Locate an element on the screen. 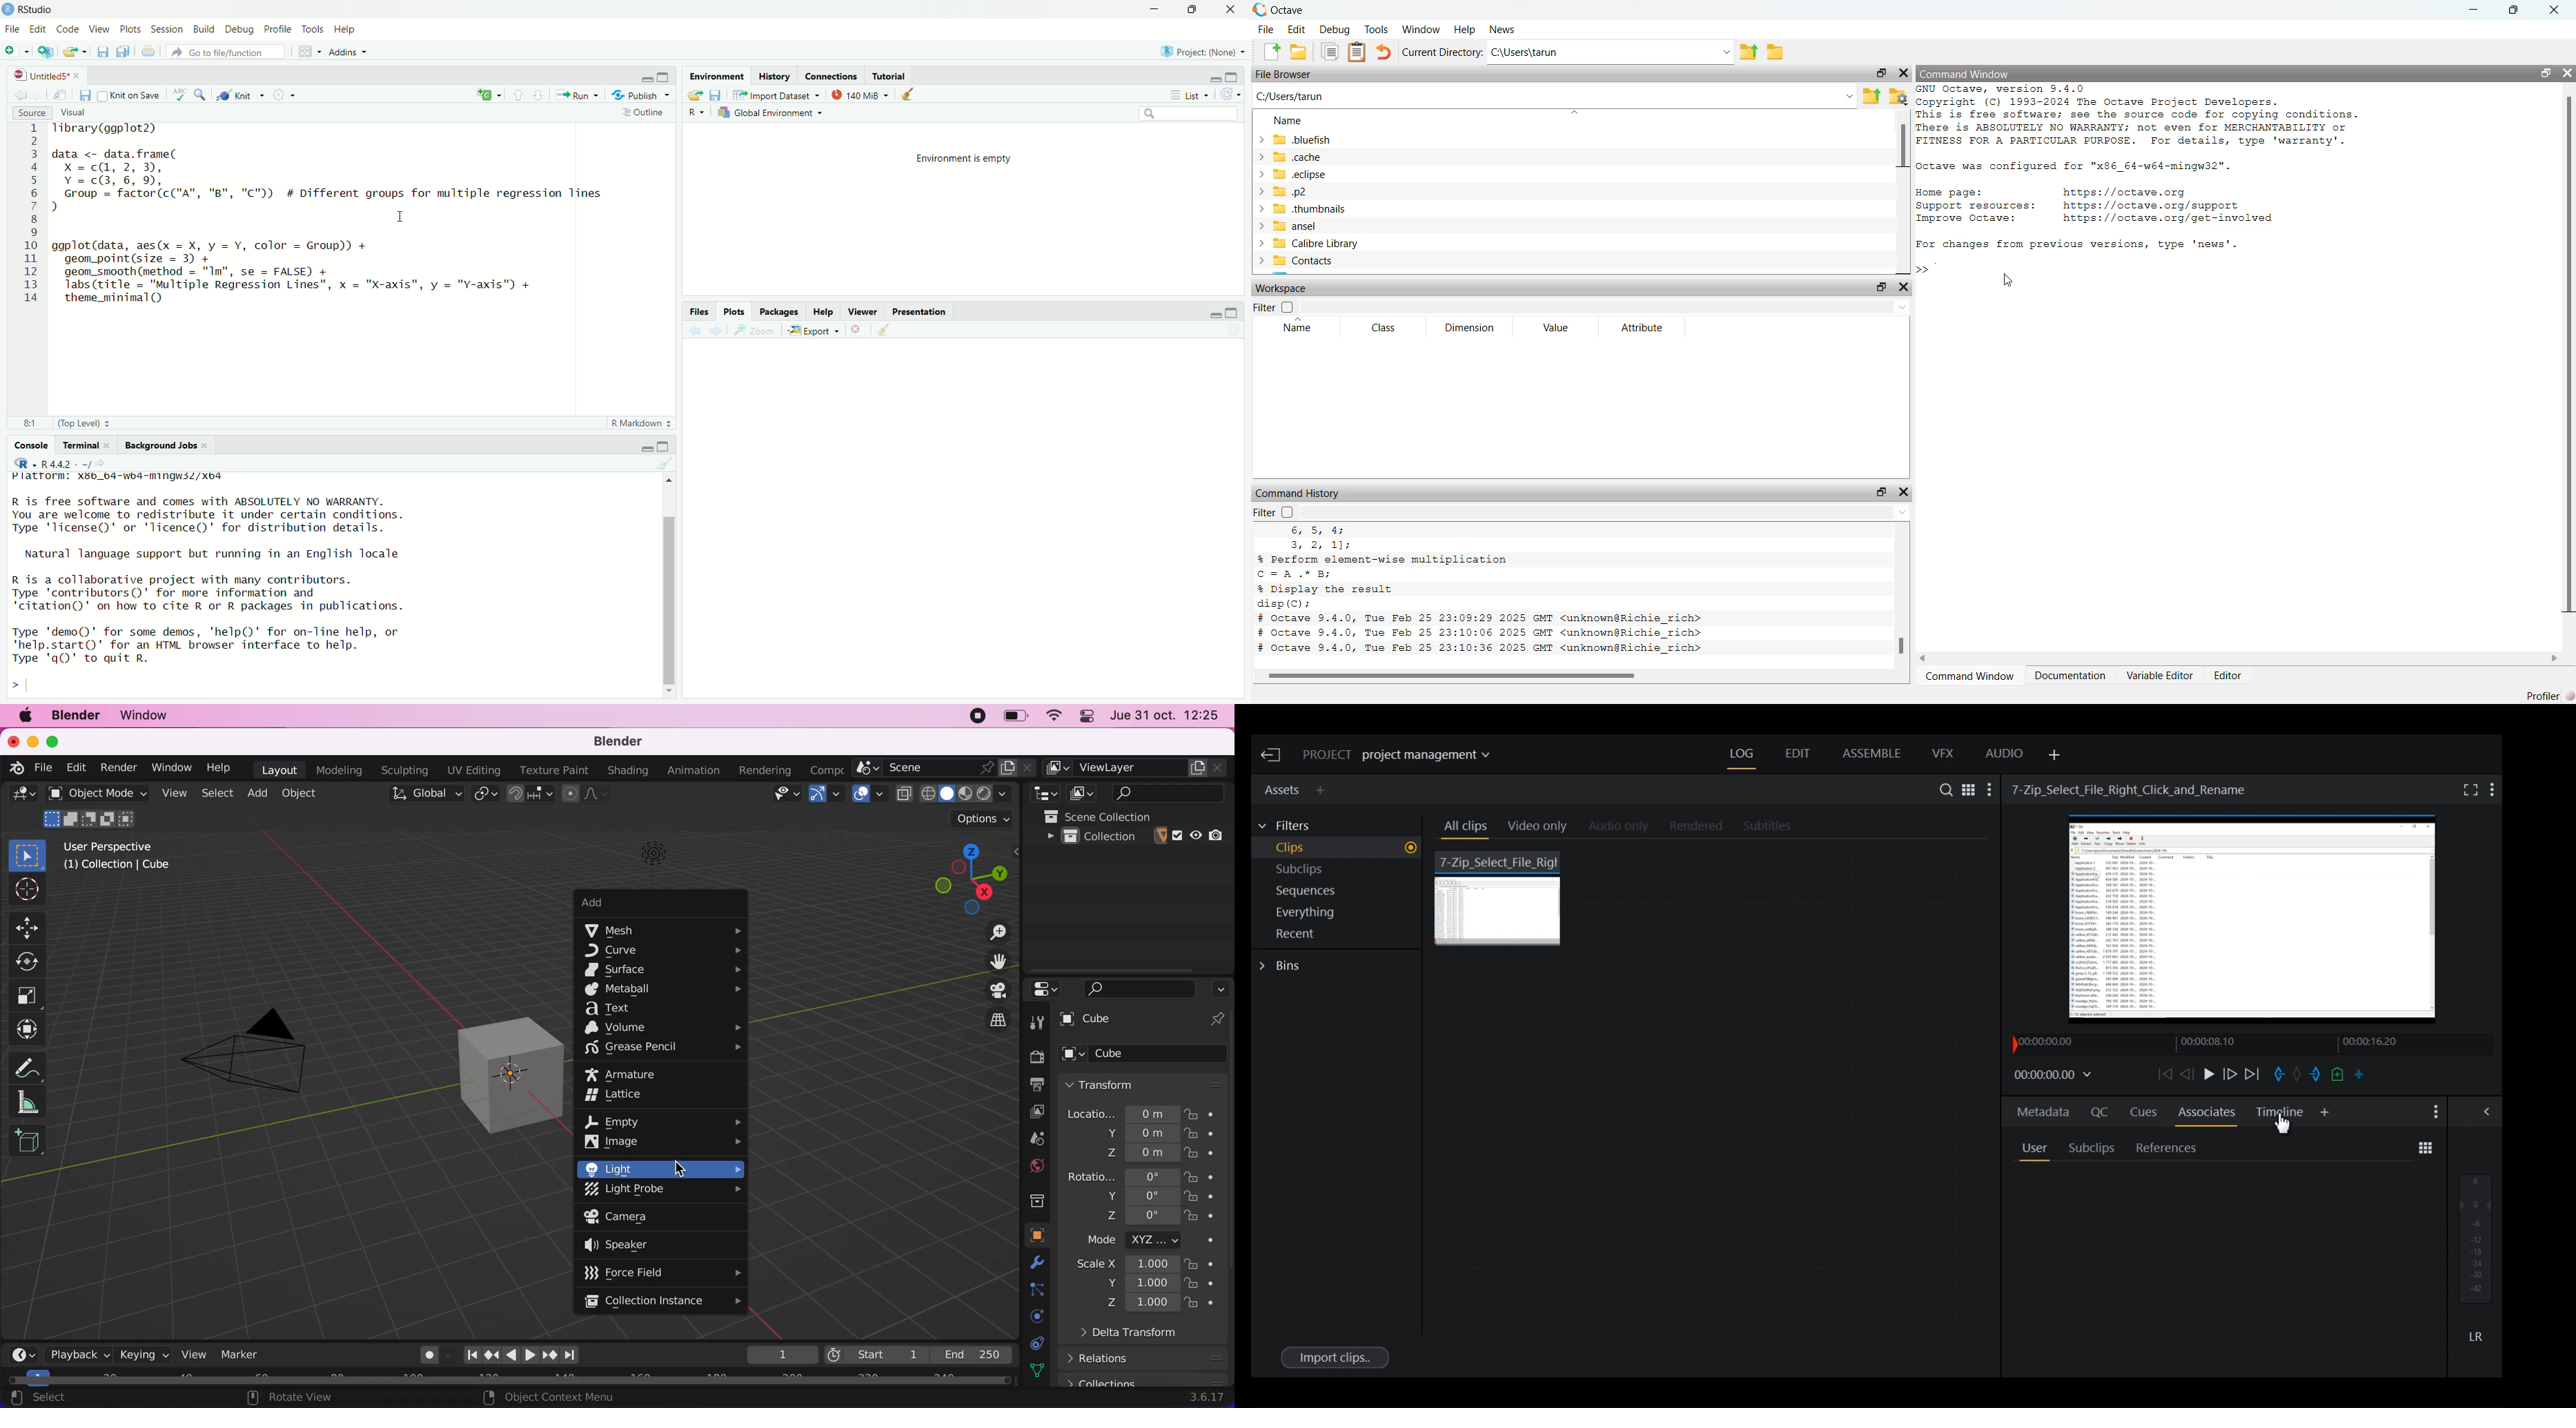  downward is located at coordinates (542, 97).